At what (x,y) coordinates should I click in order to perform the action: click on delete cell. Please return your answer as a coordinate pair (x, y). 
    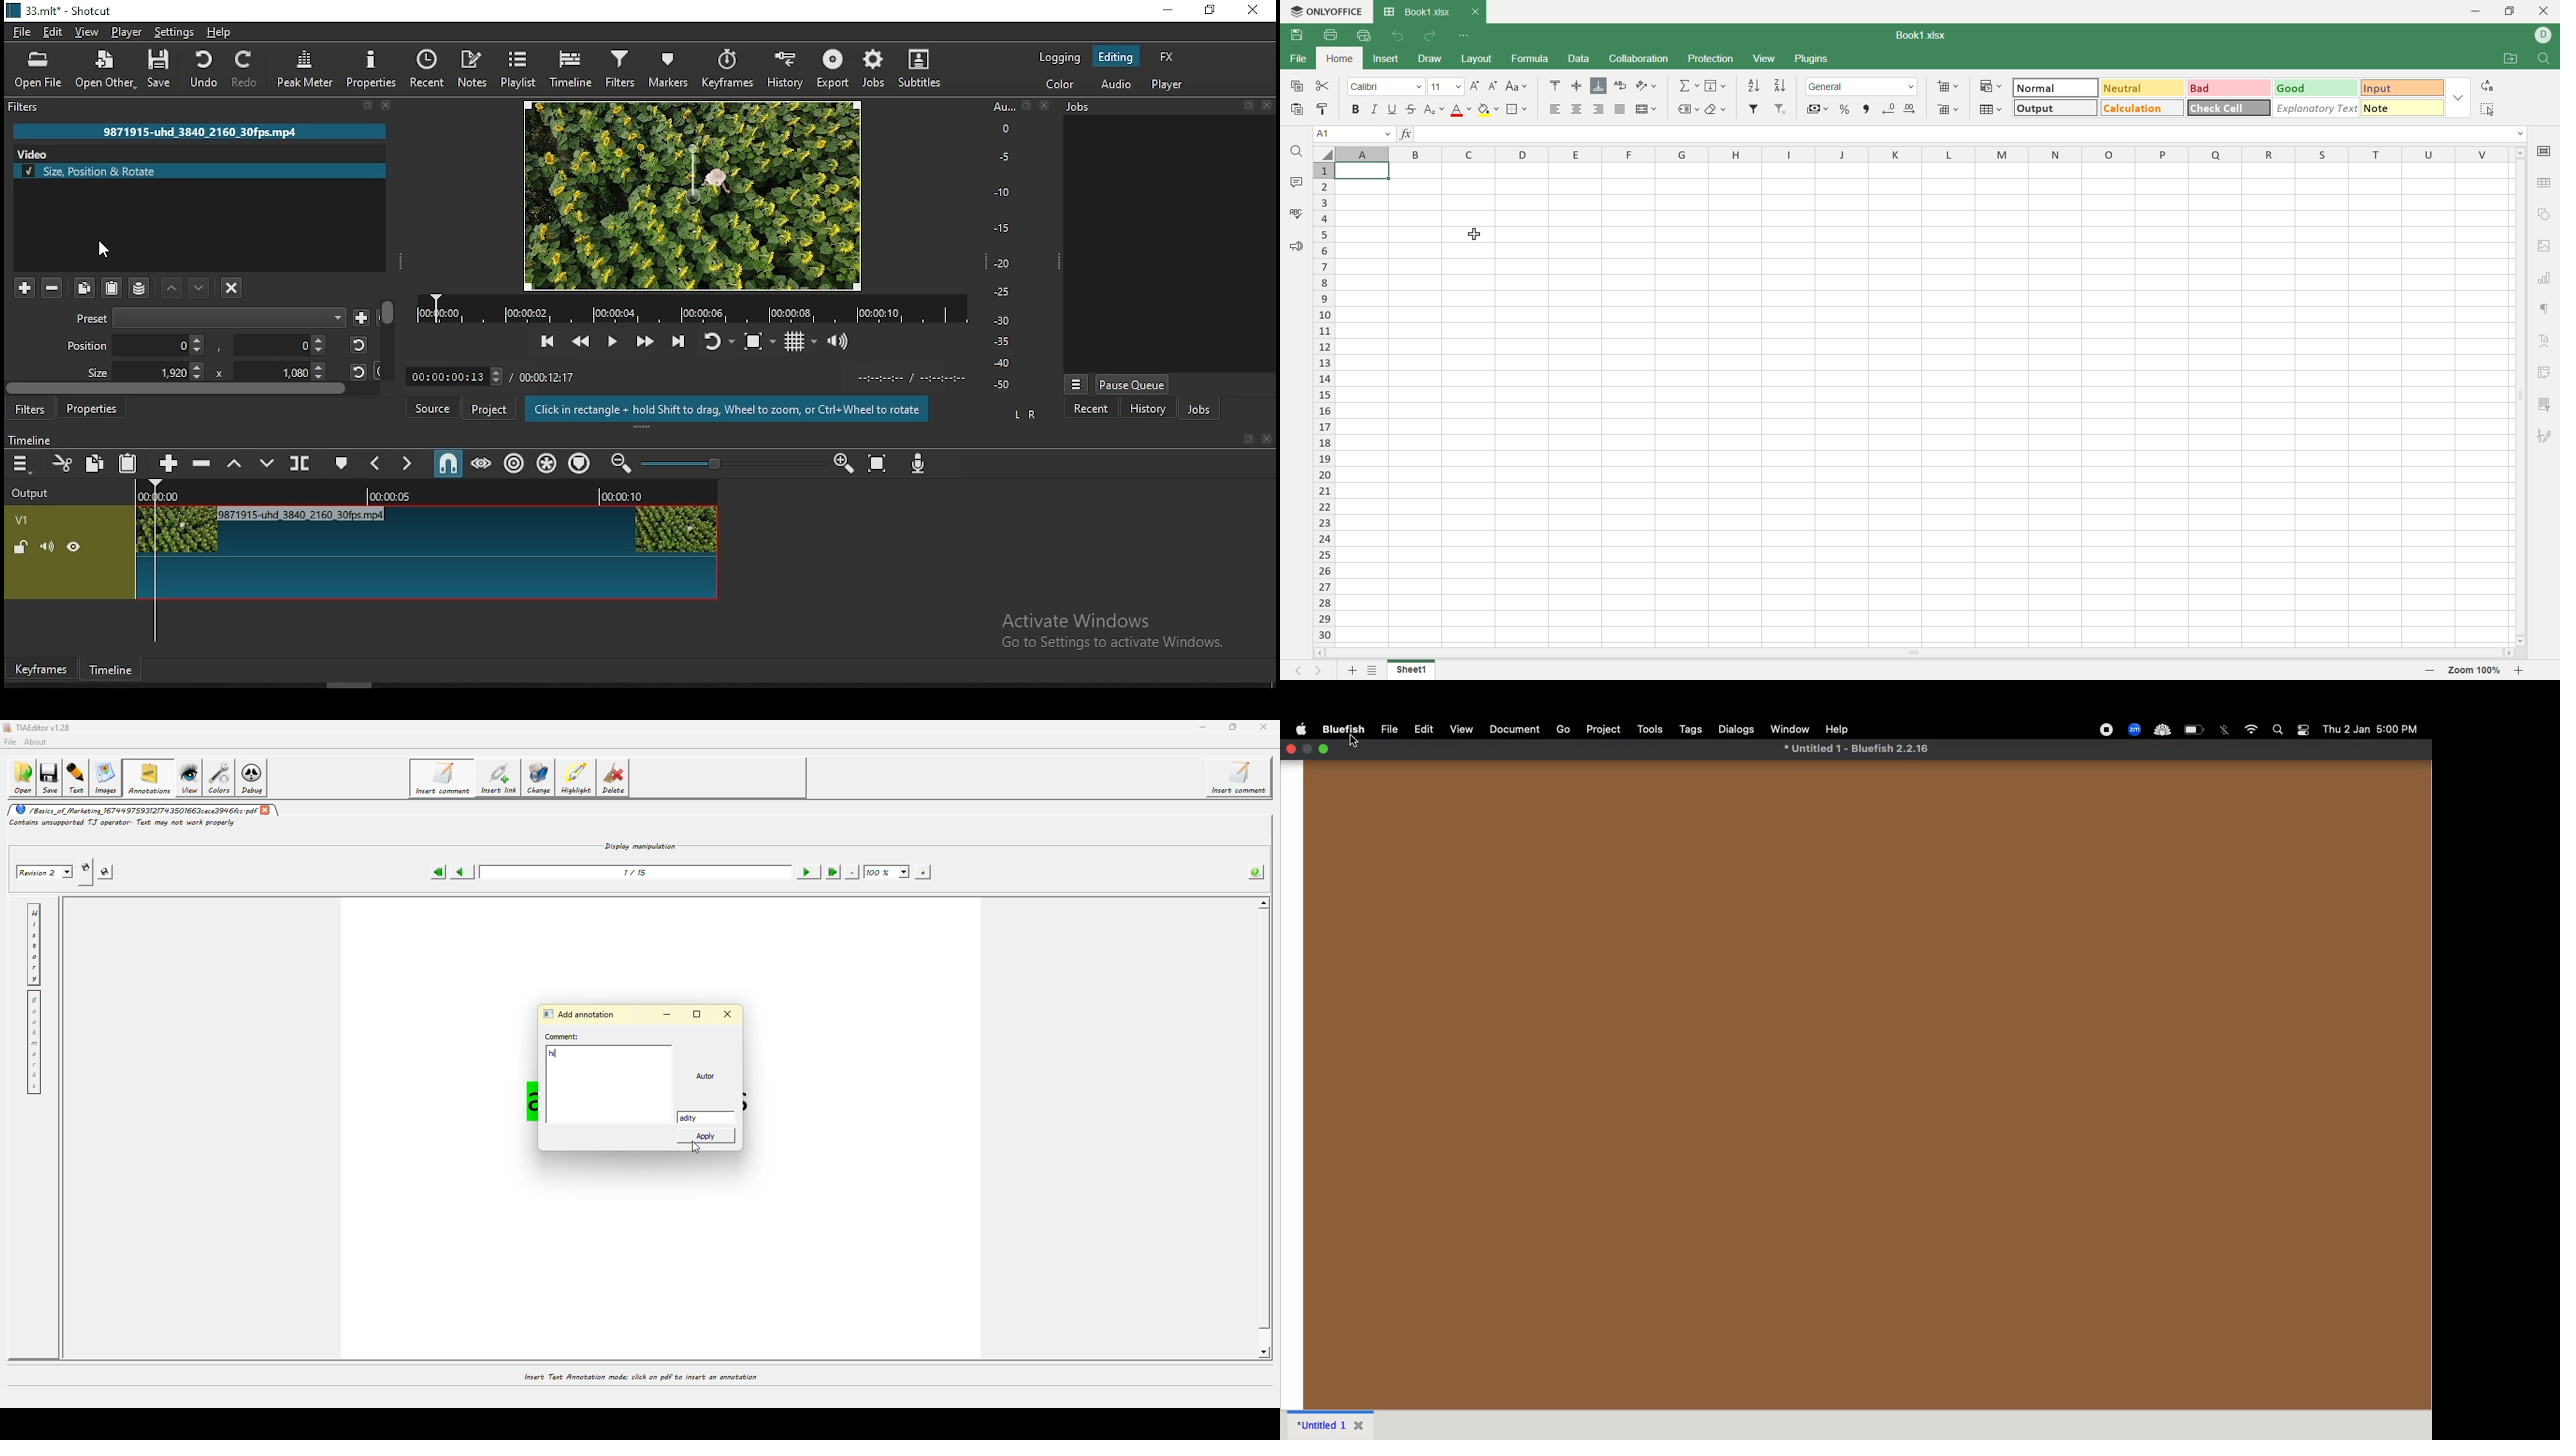
    Looking at the image, I should click on (1948, 111).